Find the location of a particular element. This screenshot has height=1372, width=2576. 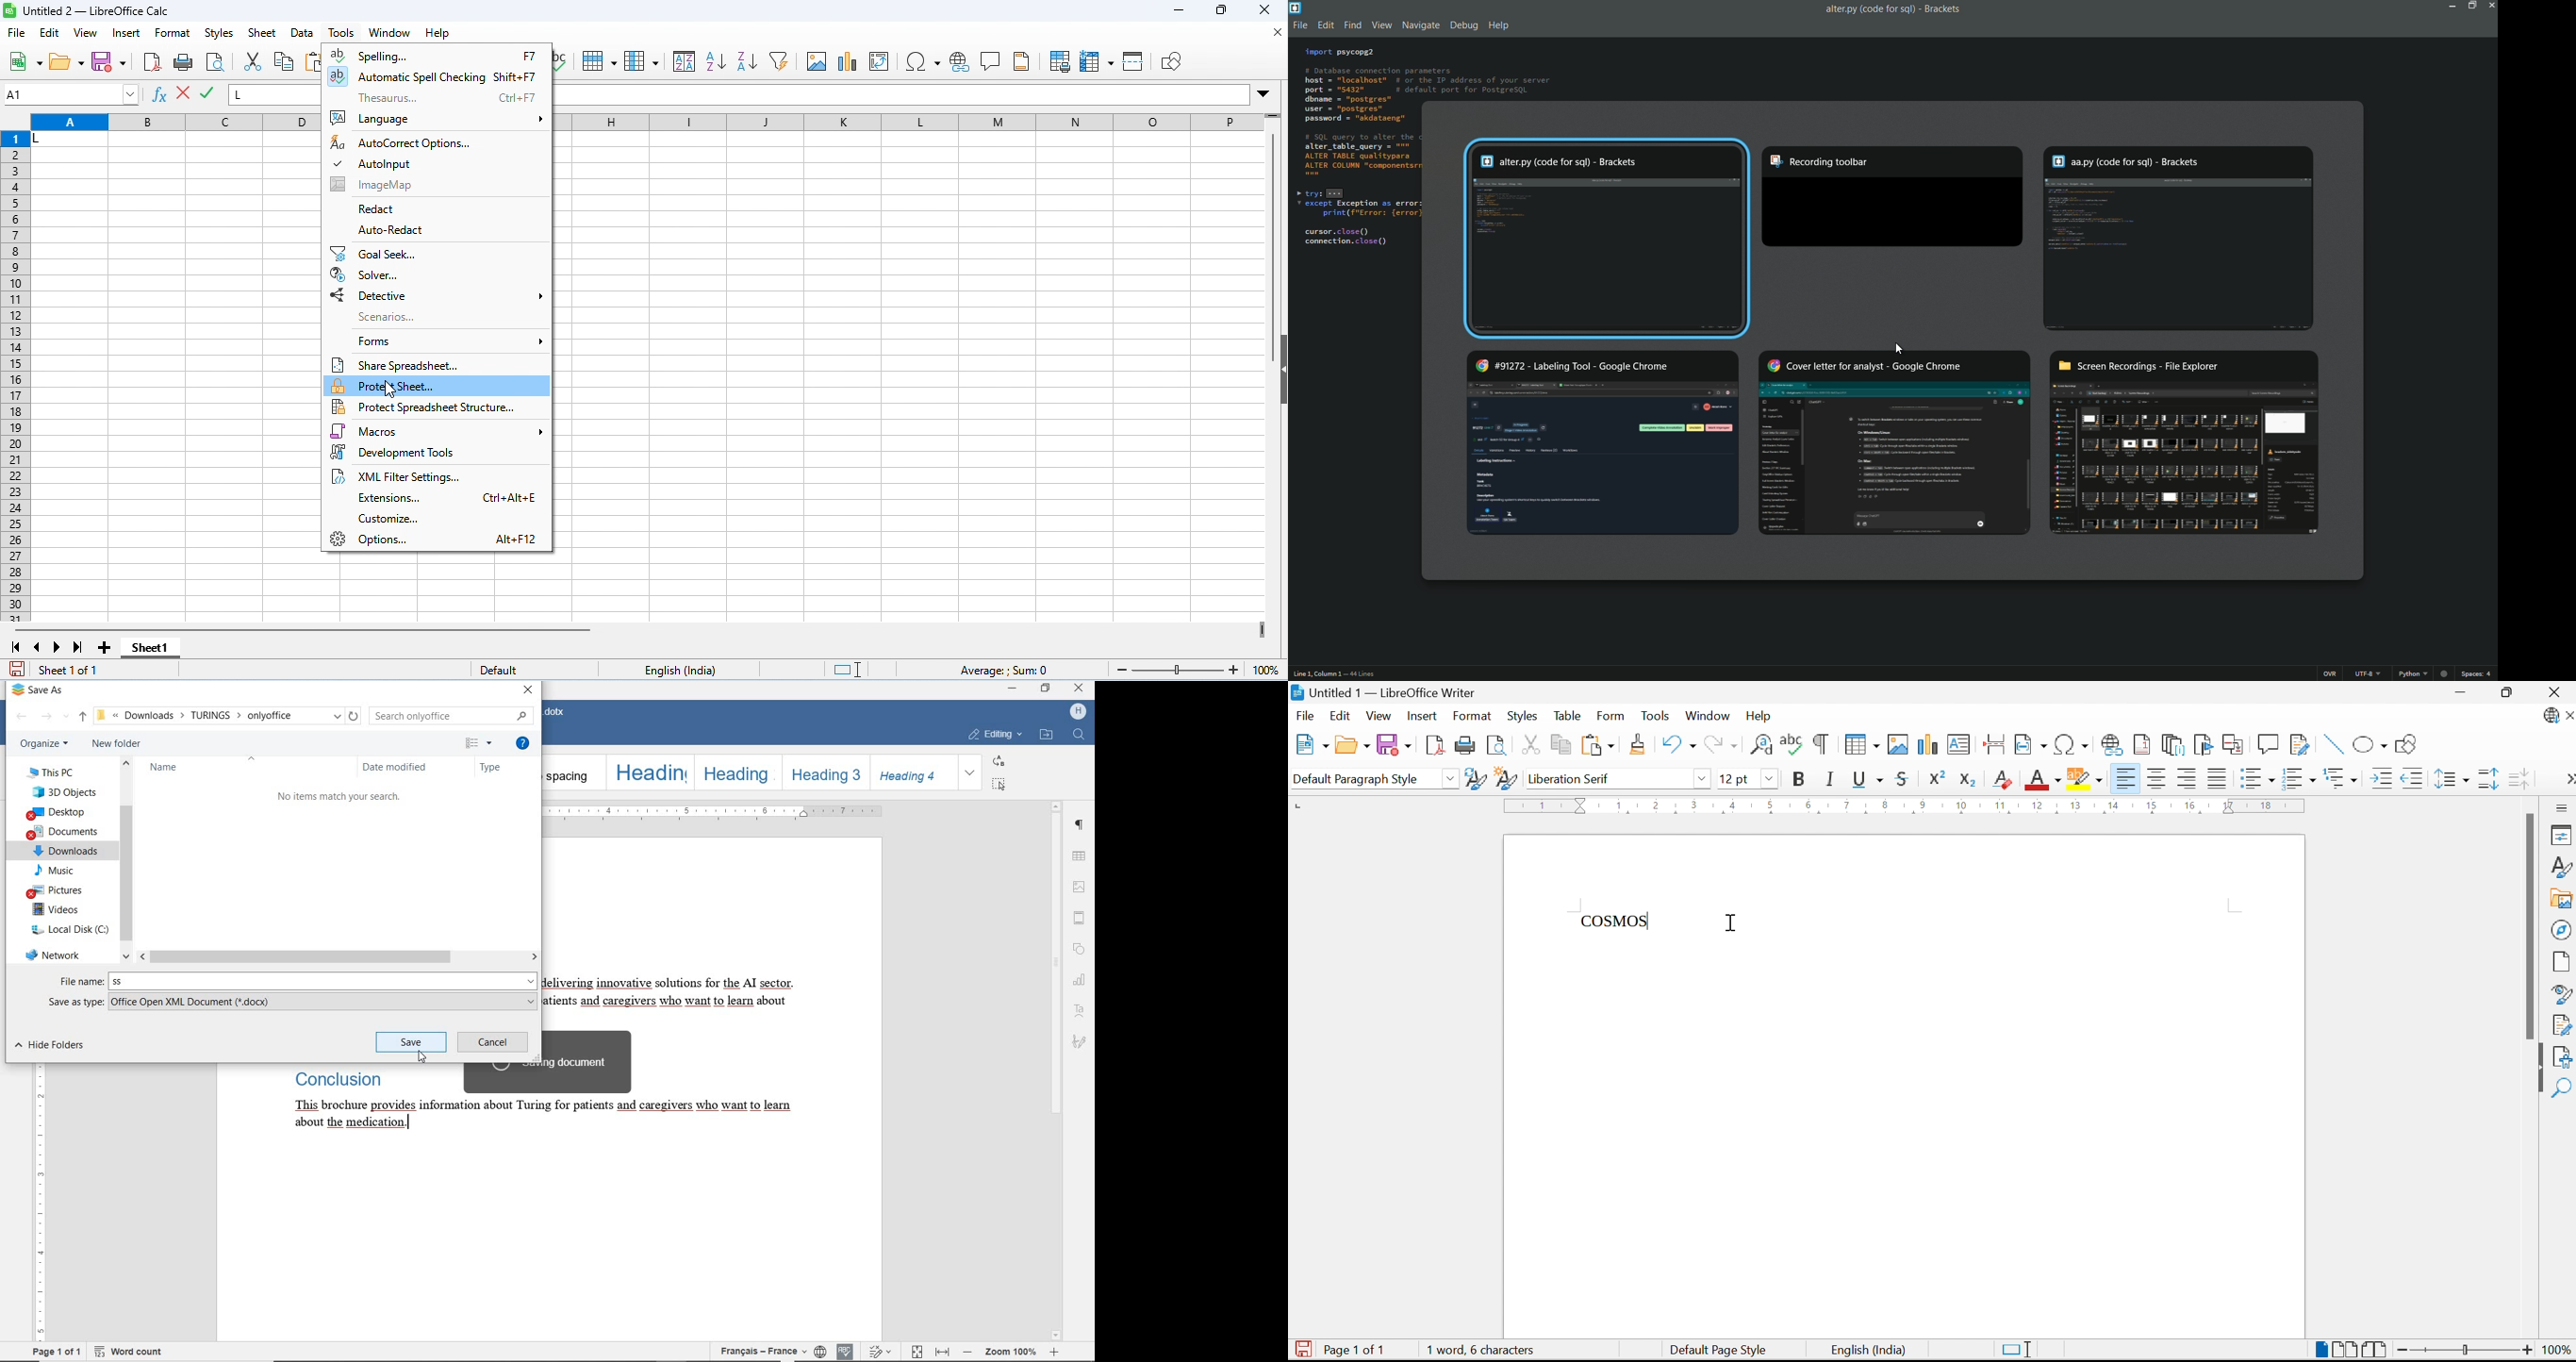

SET DOCUMENT LANGUAGE is located at coordinates (821, 1350).